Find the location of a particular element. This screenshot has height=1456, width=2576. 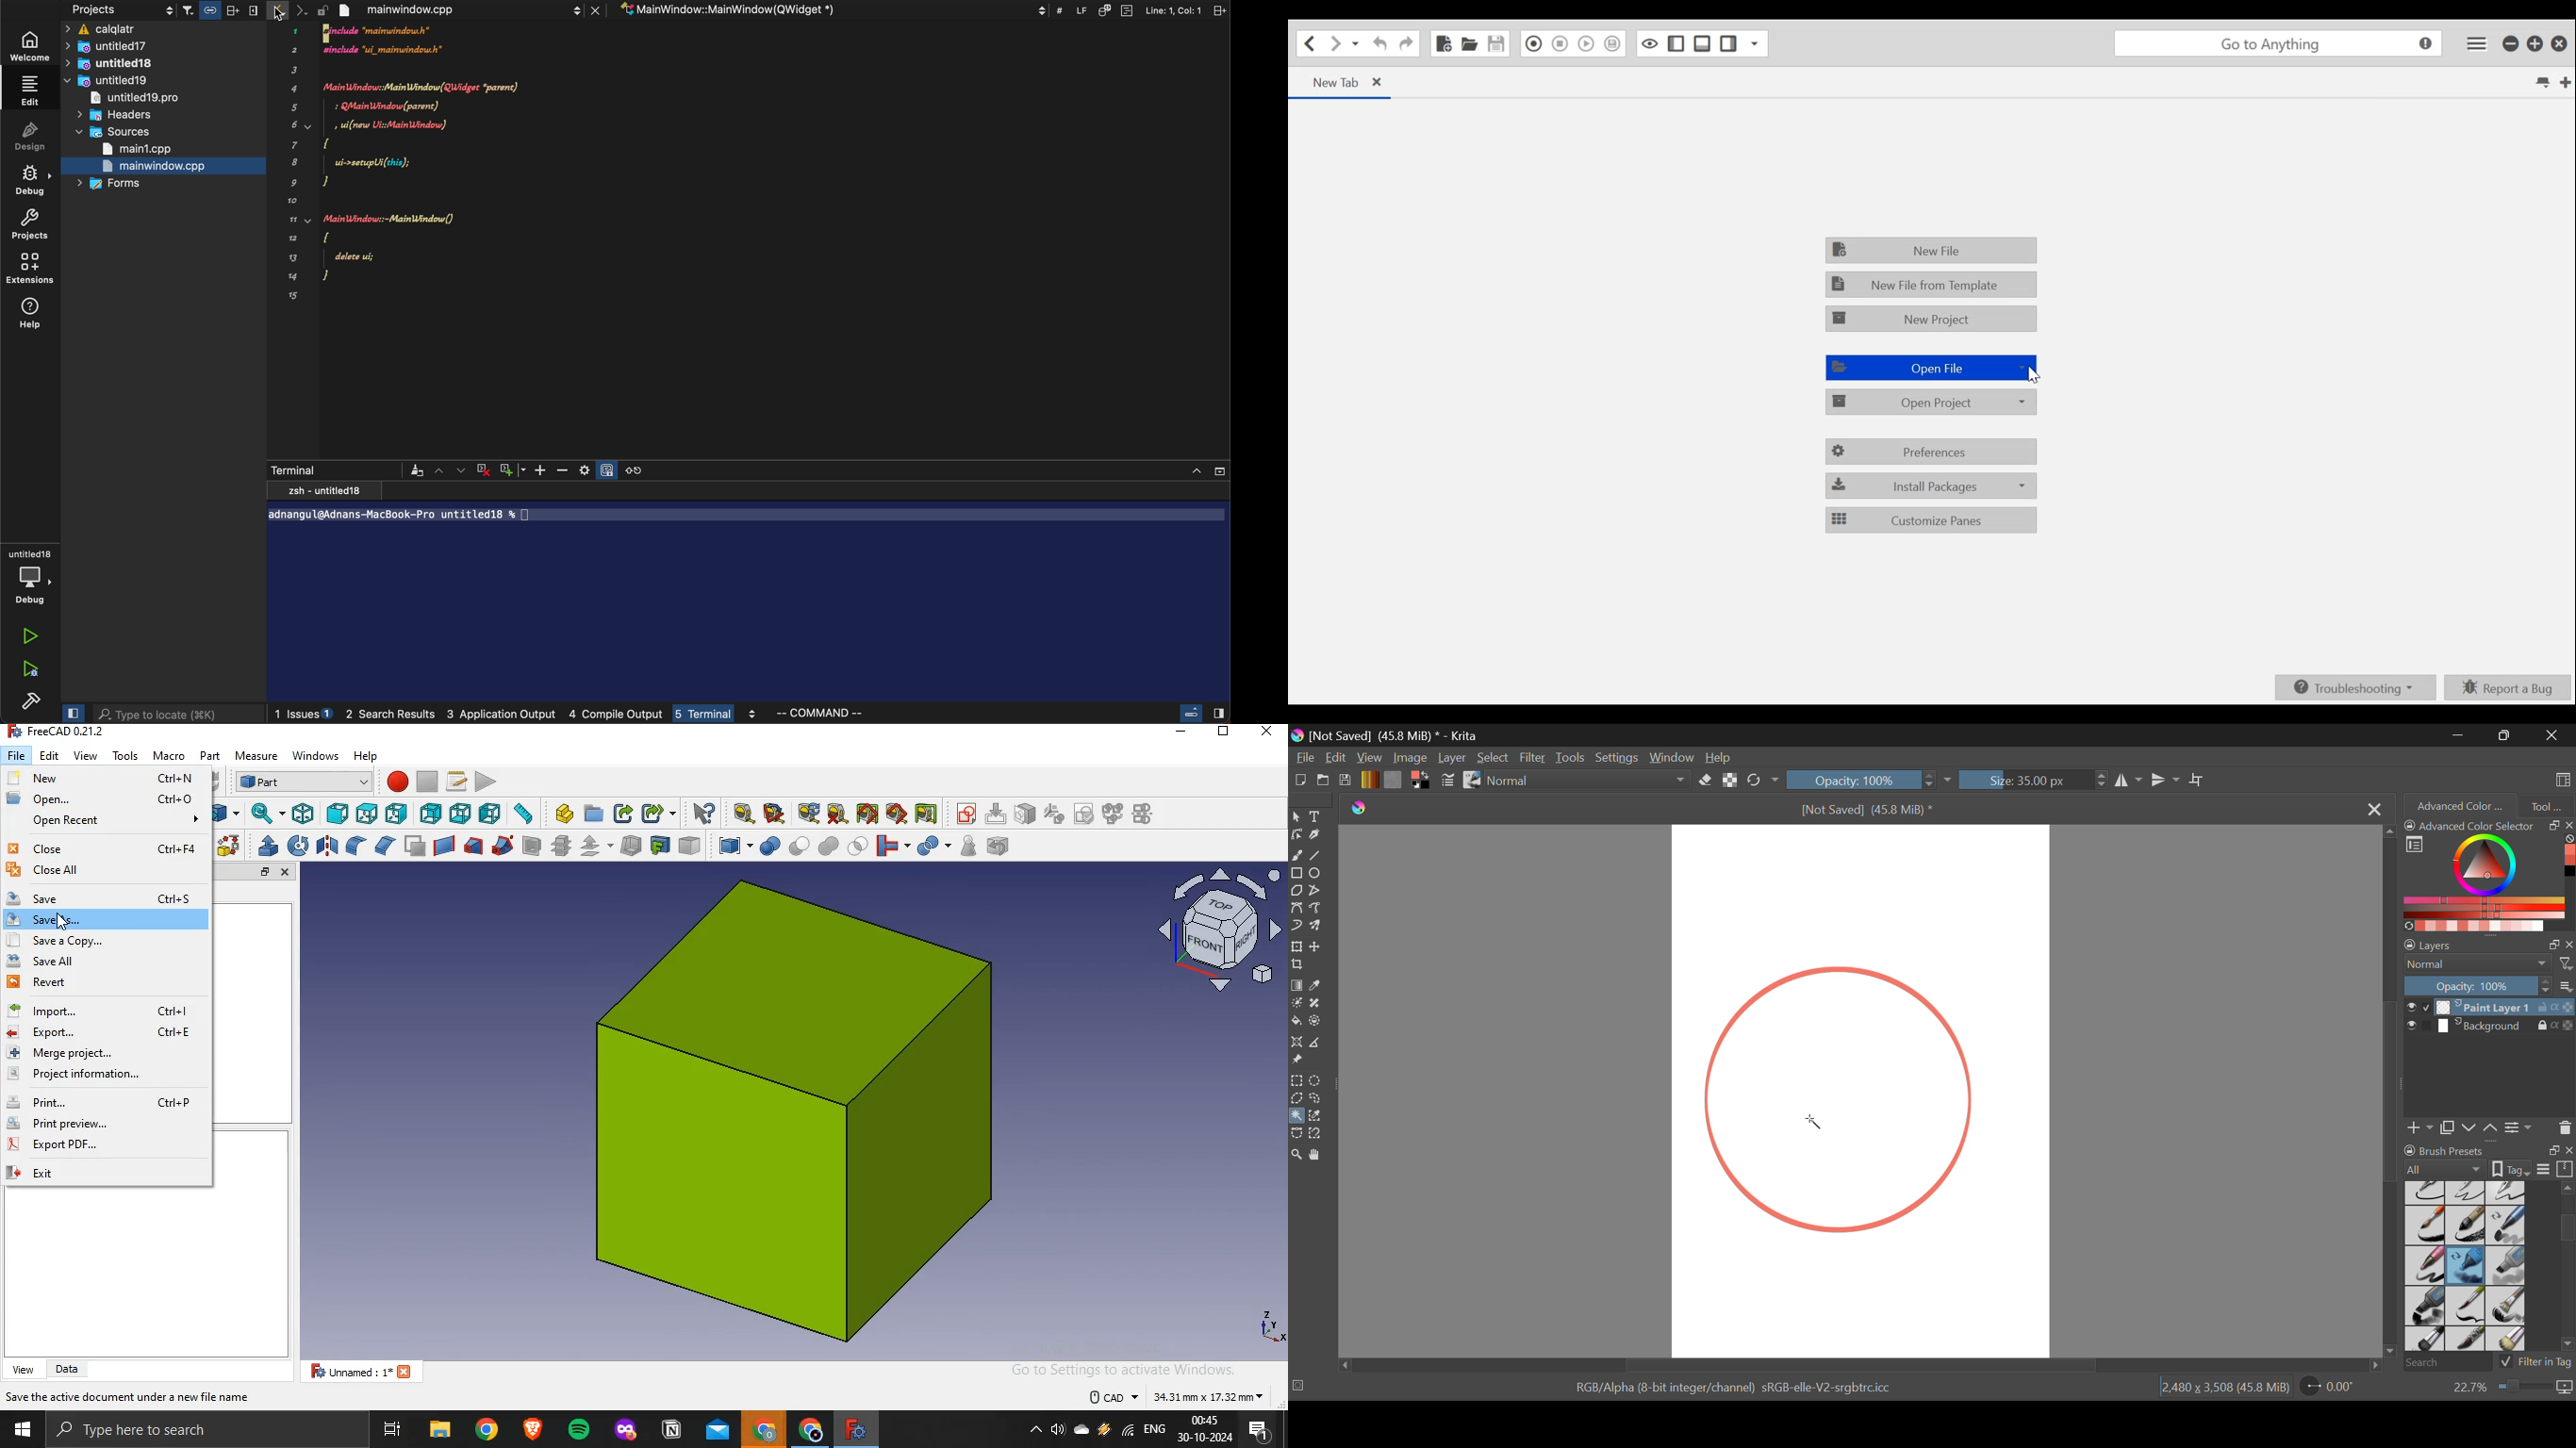

Move Layers is located at coordinates (2481, 1126).